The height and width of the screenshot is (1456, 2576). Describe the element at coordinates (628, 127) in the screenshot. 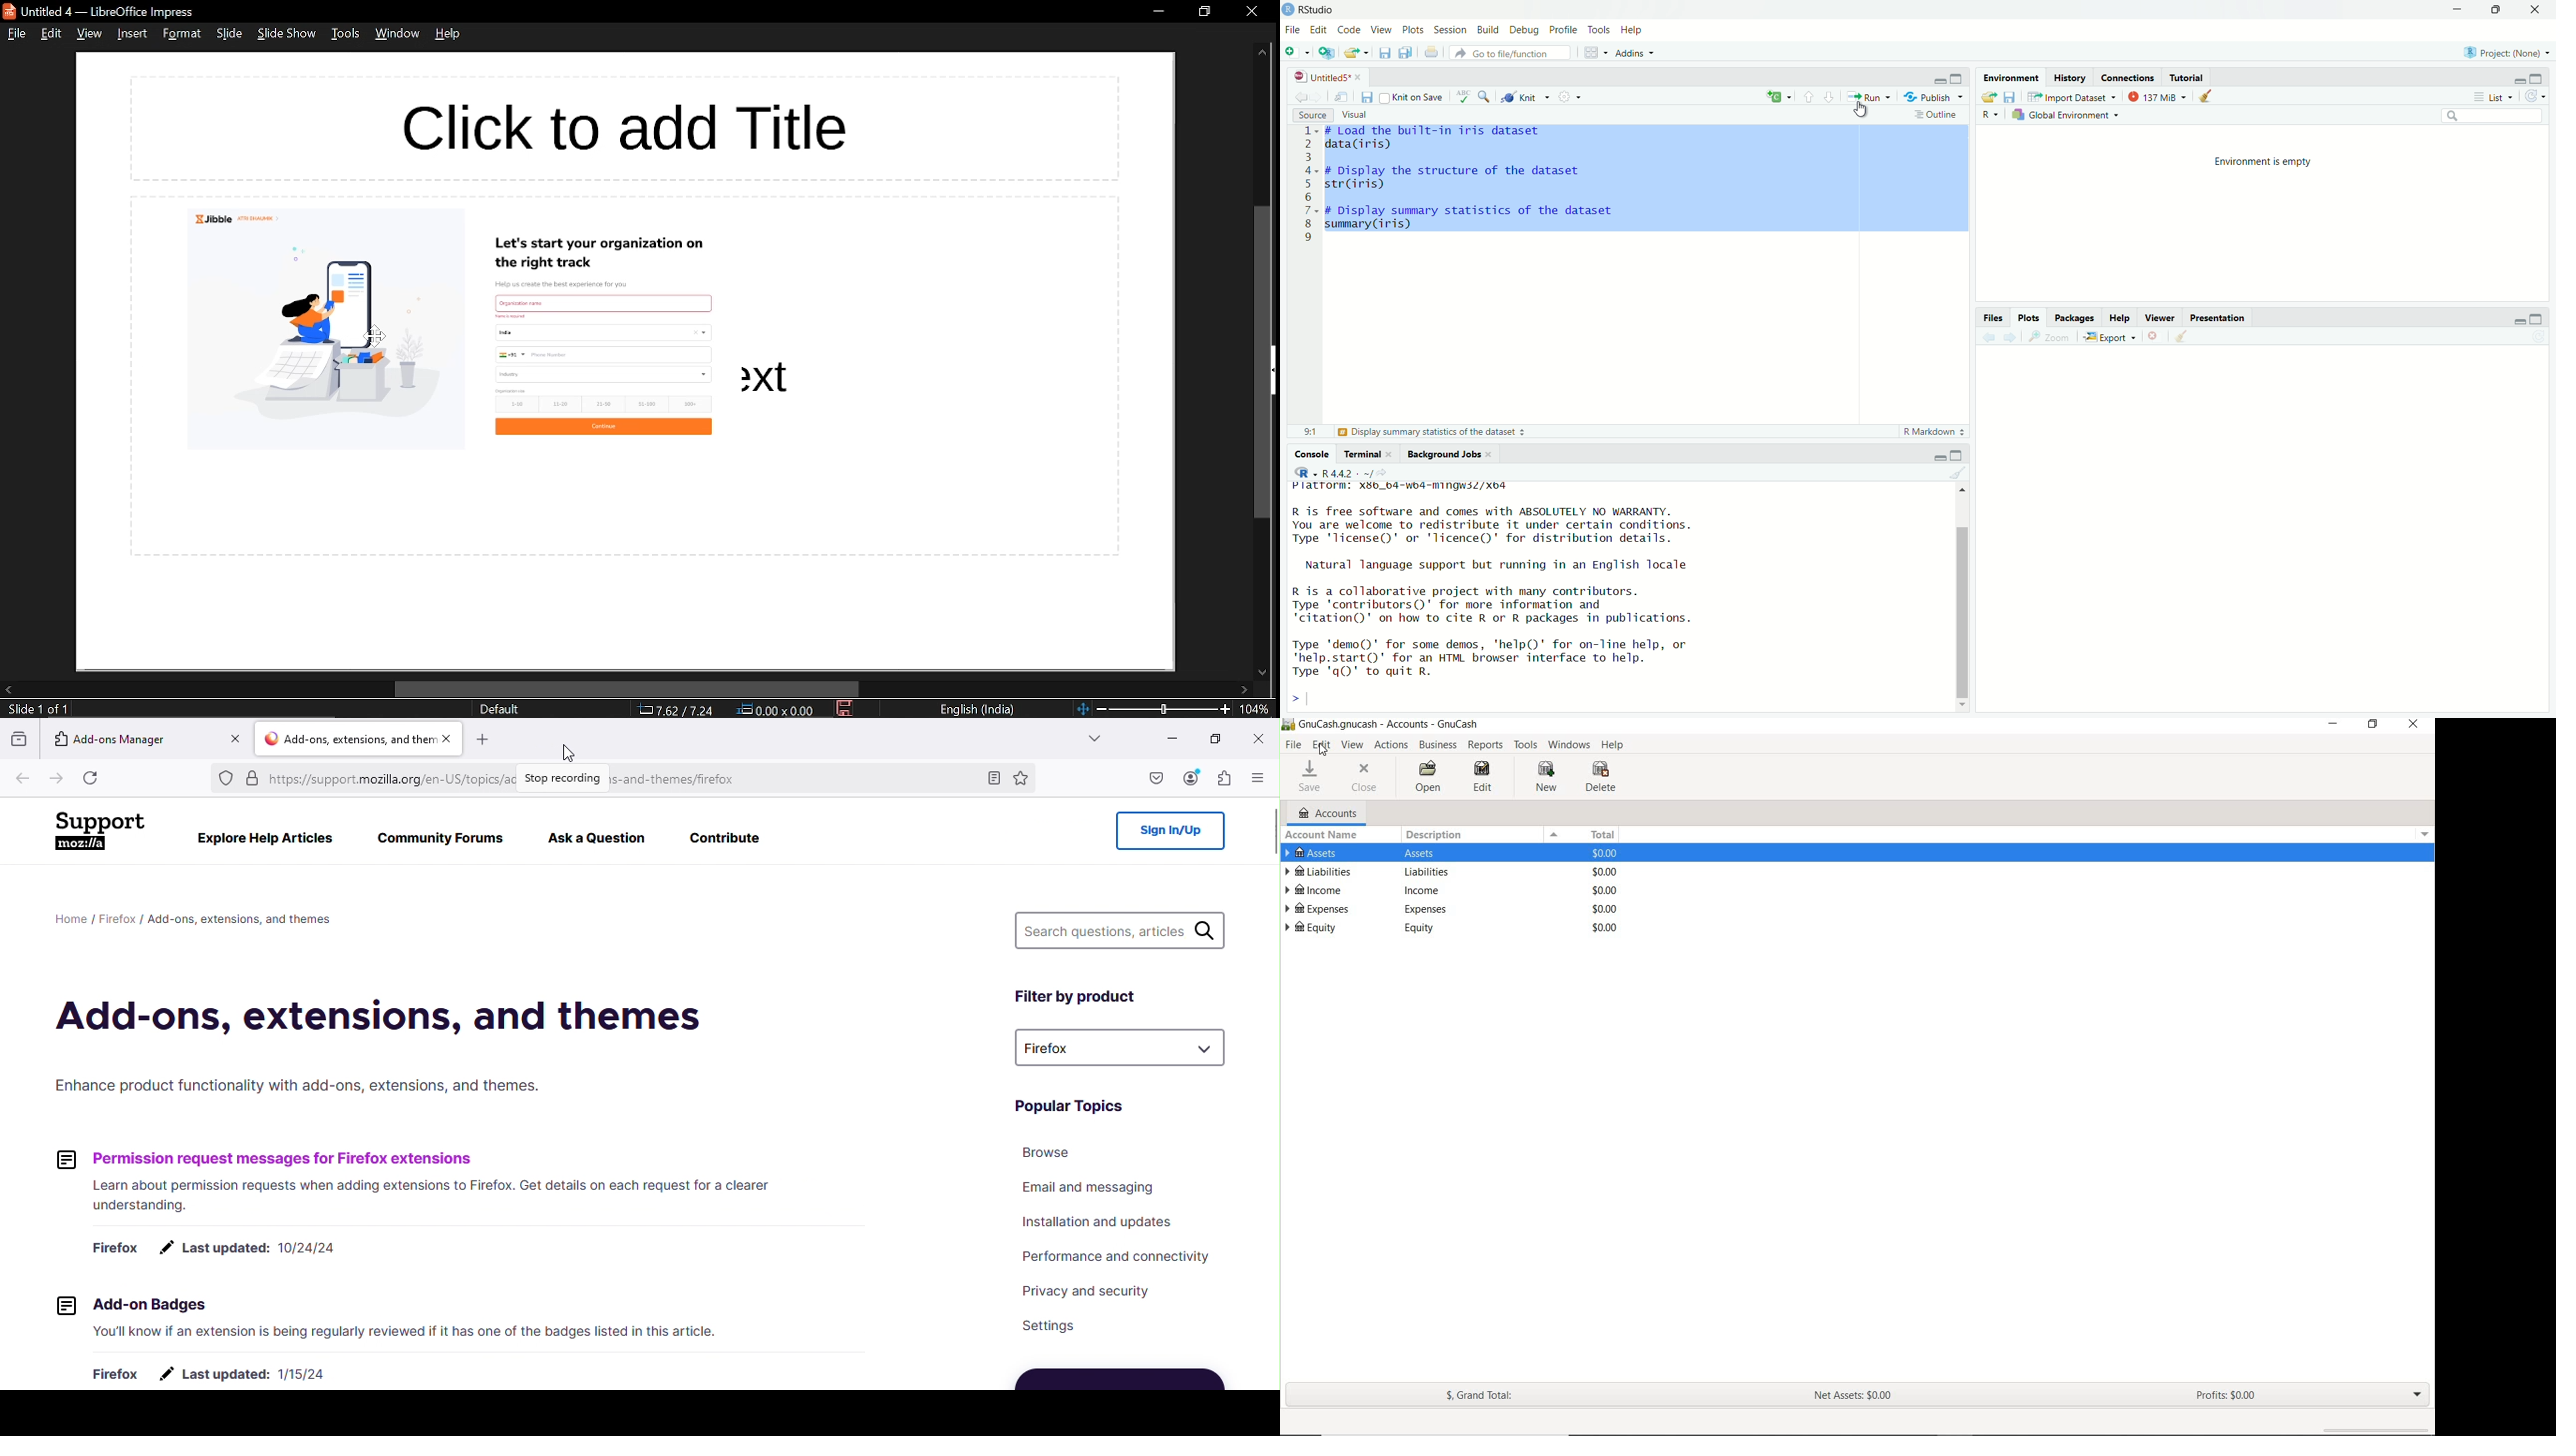

I see `space for title` at that location.